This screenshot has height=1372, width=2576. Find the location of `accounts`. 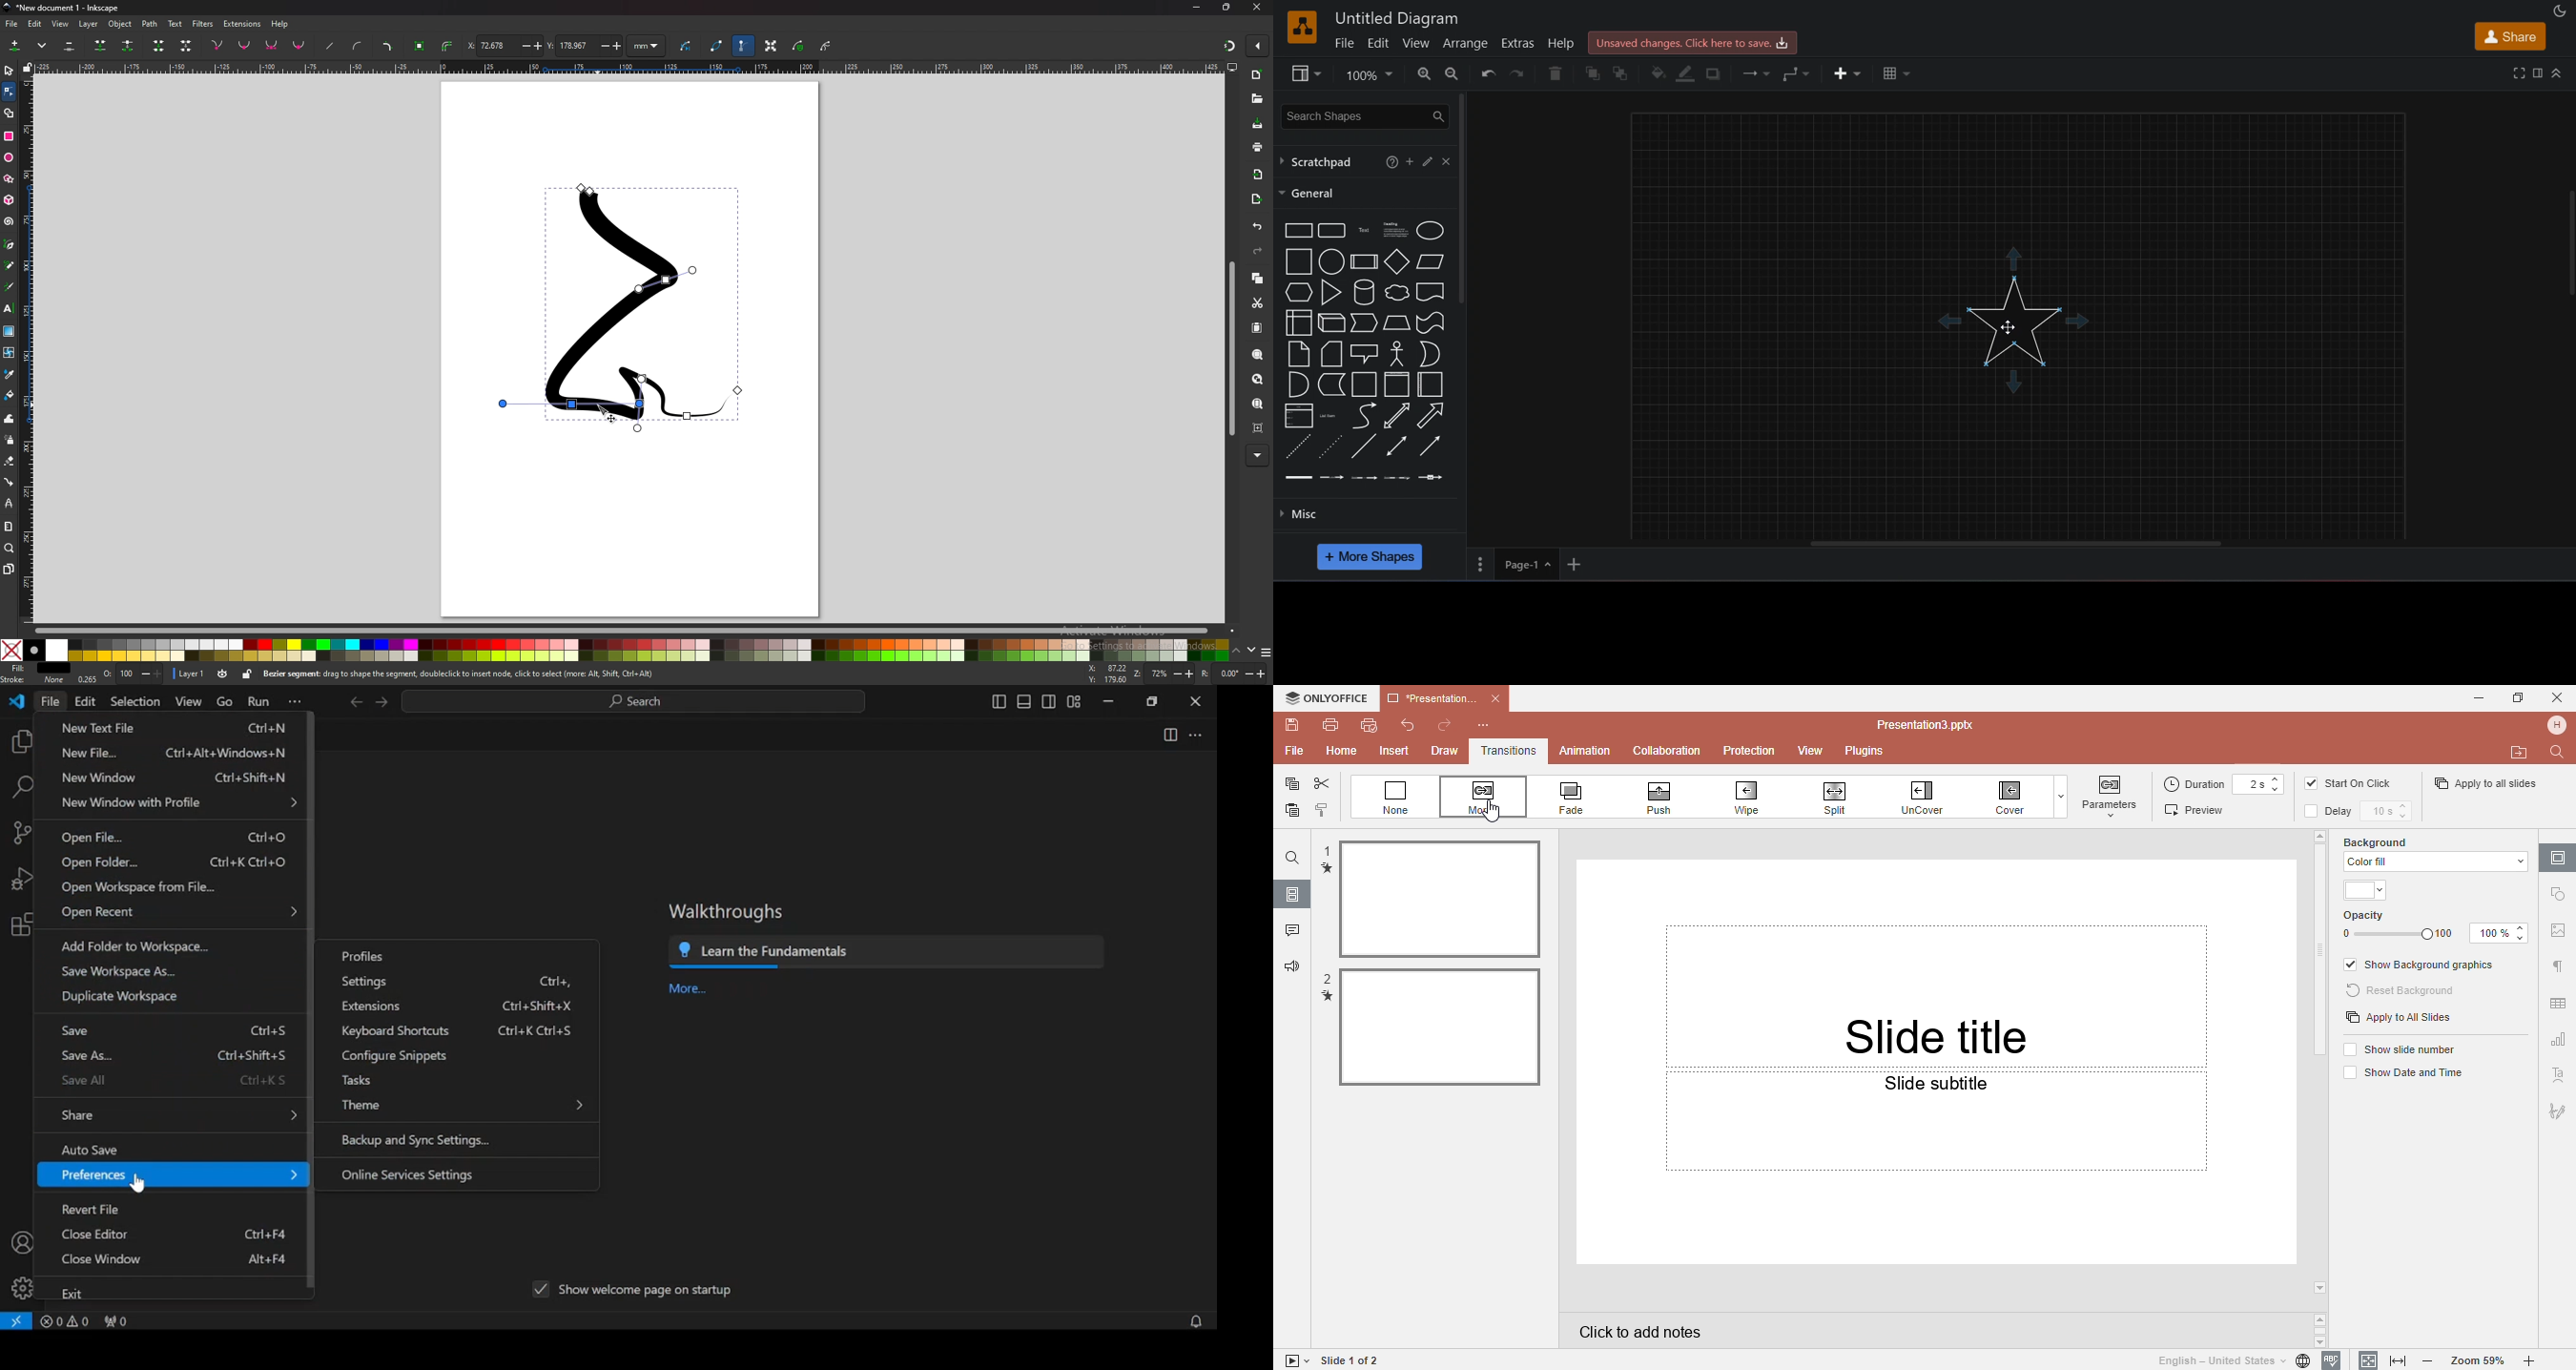

accounts is located at coordinates (20, 1243).